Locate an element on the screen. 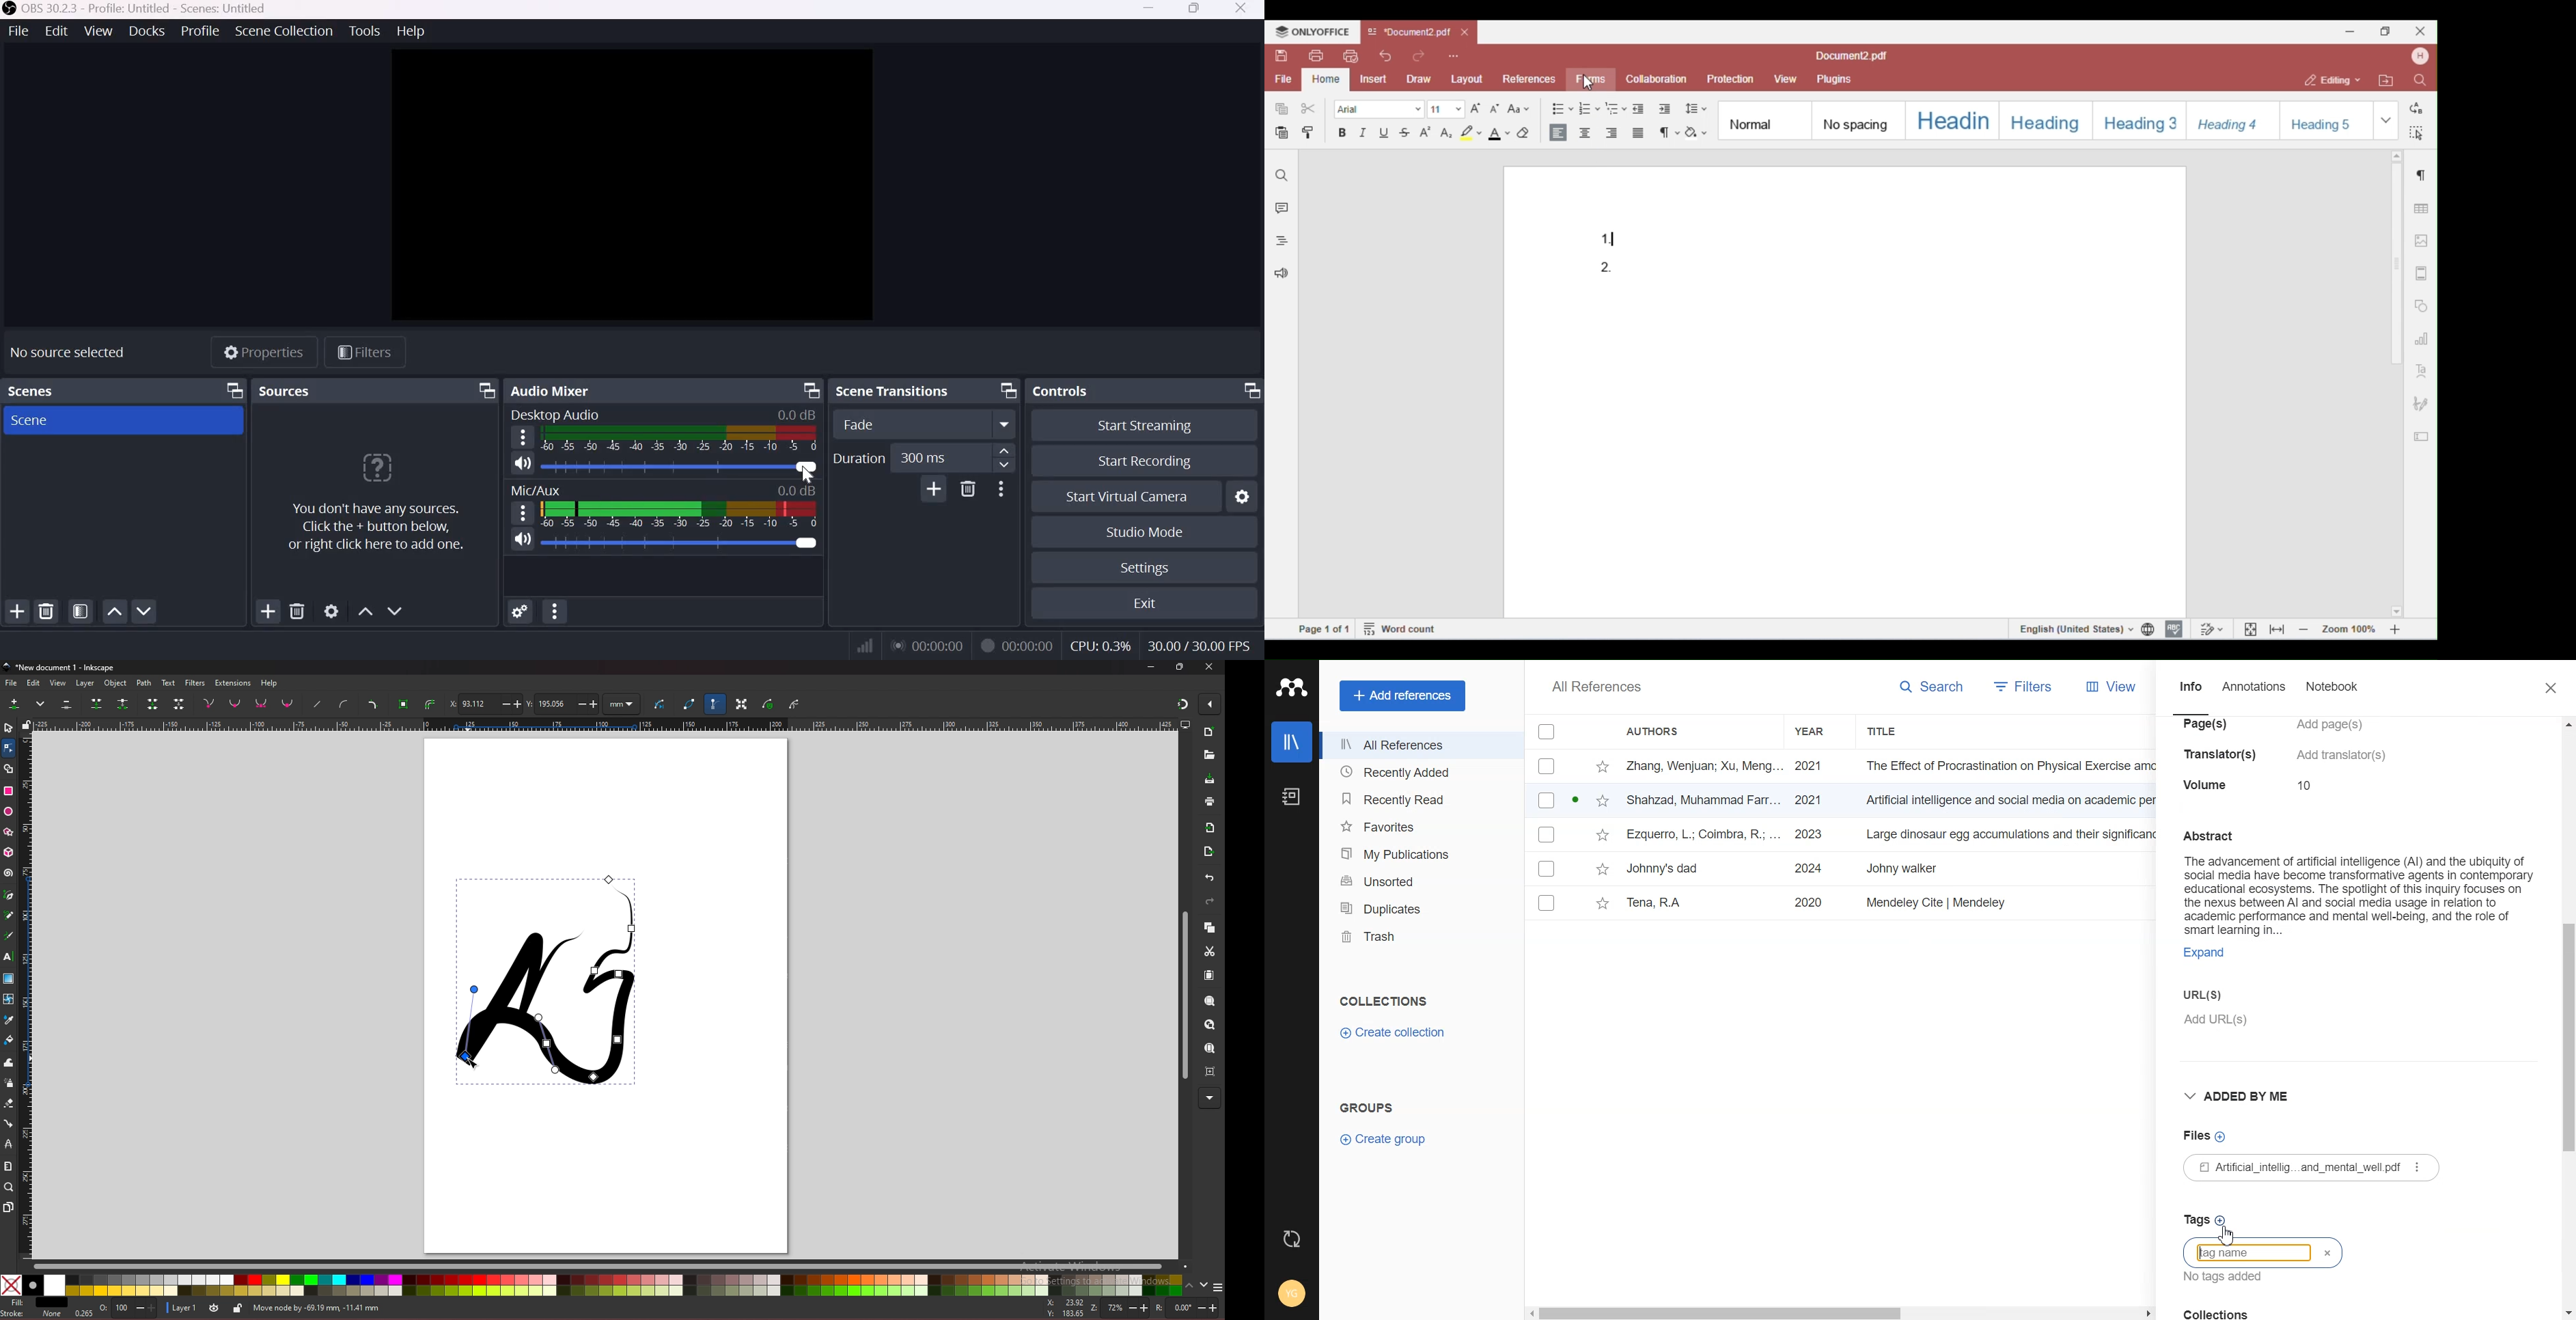  Duration is located at coordinates (859, 458).